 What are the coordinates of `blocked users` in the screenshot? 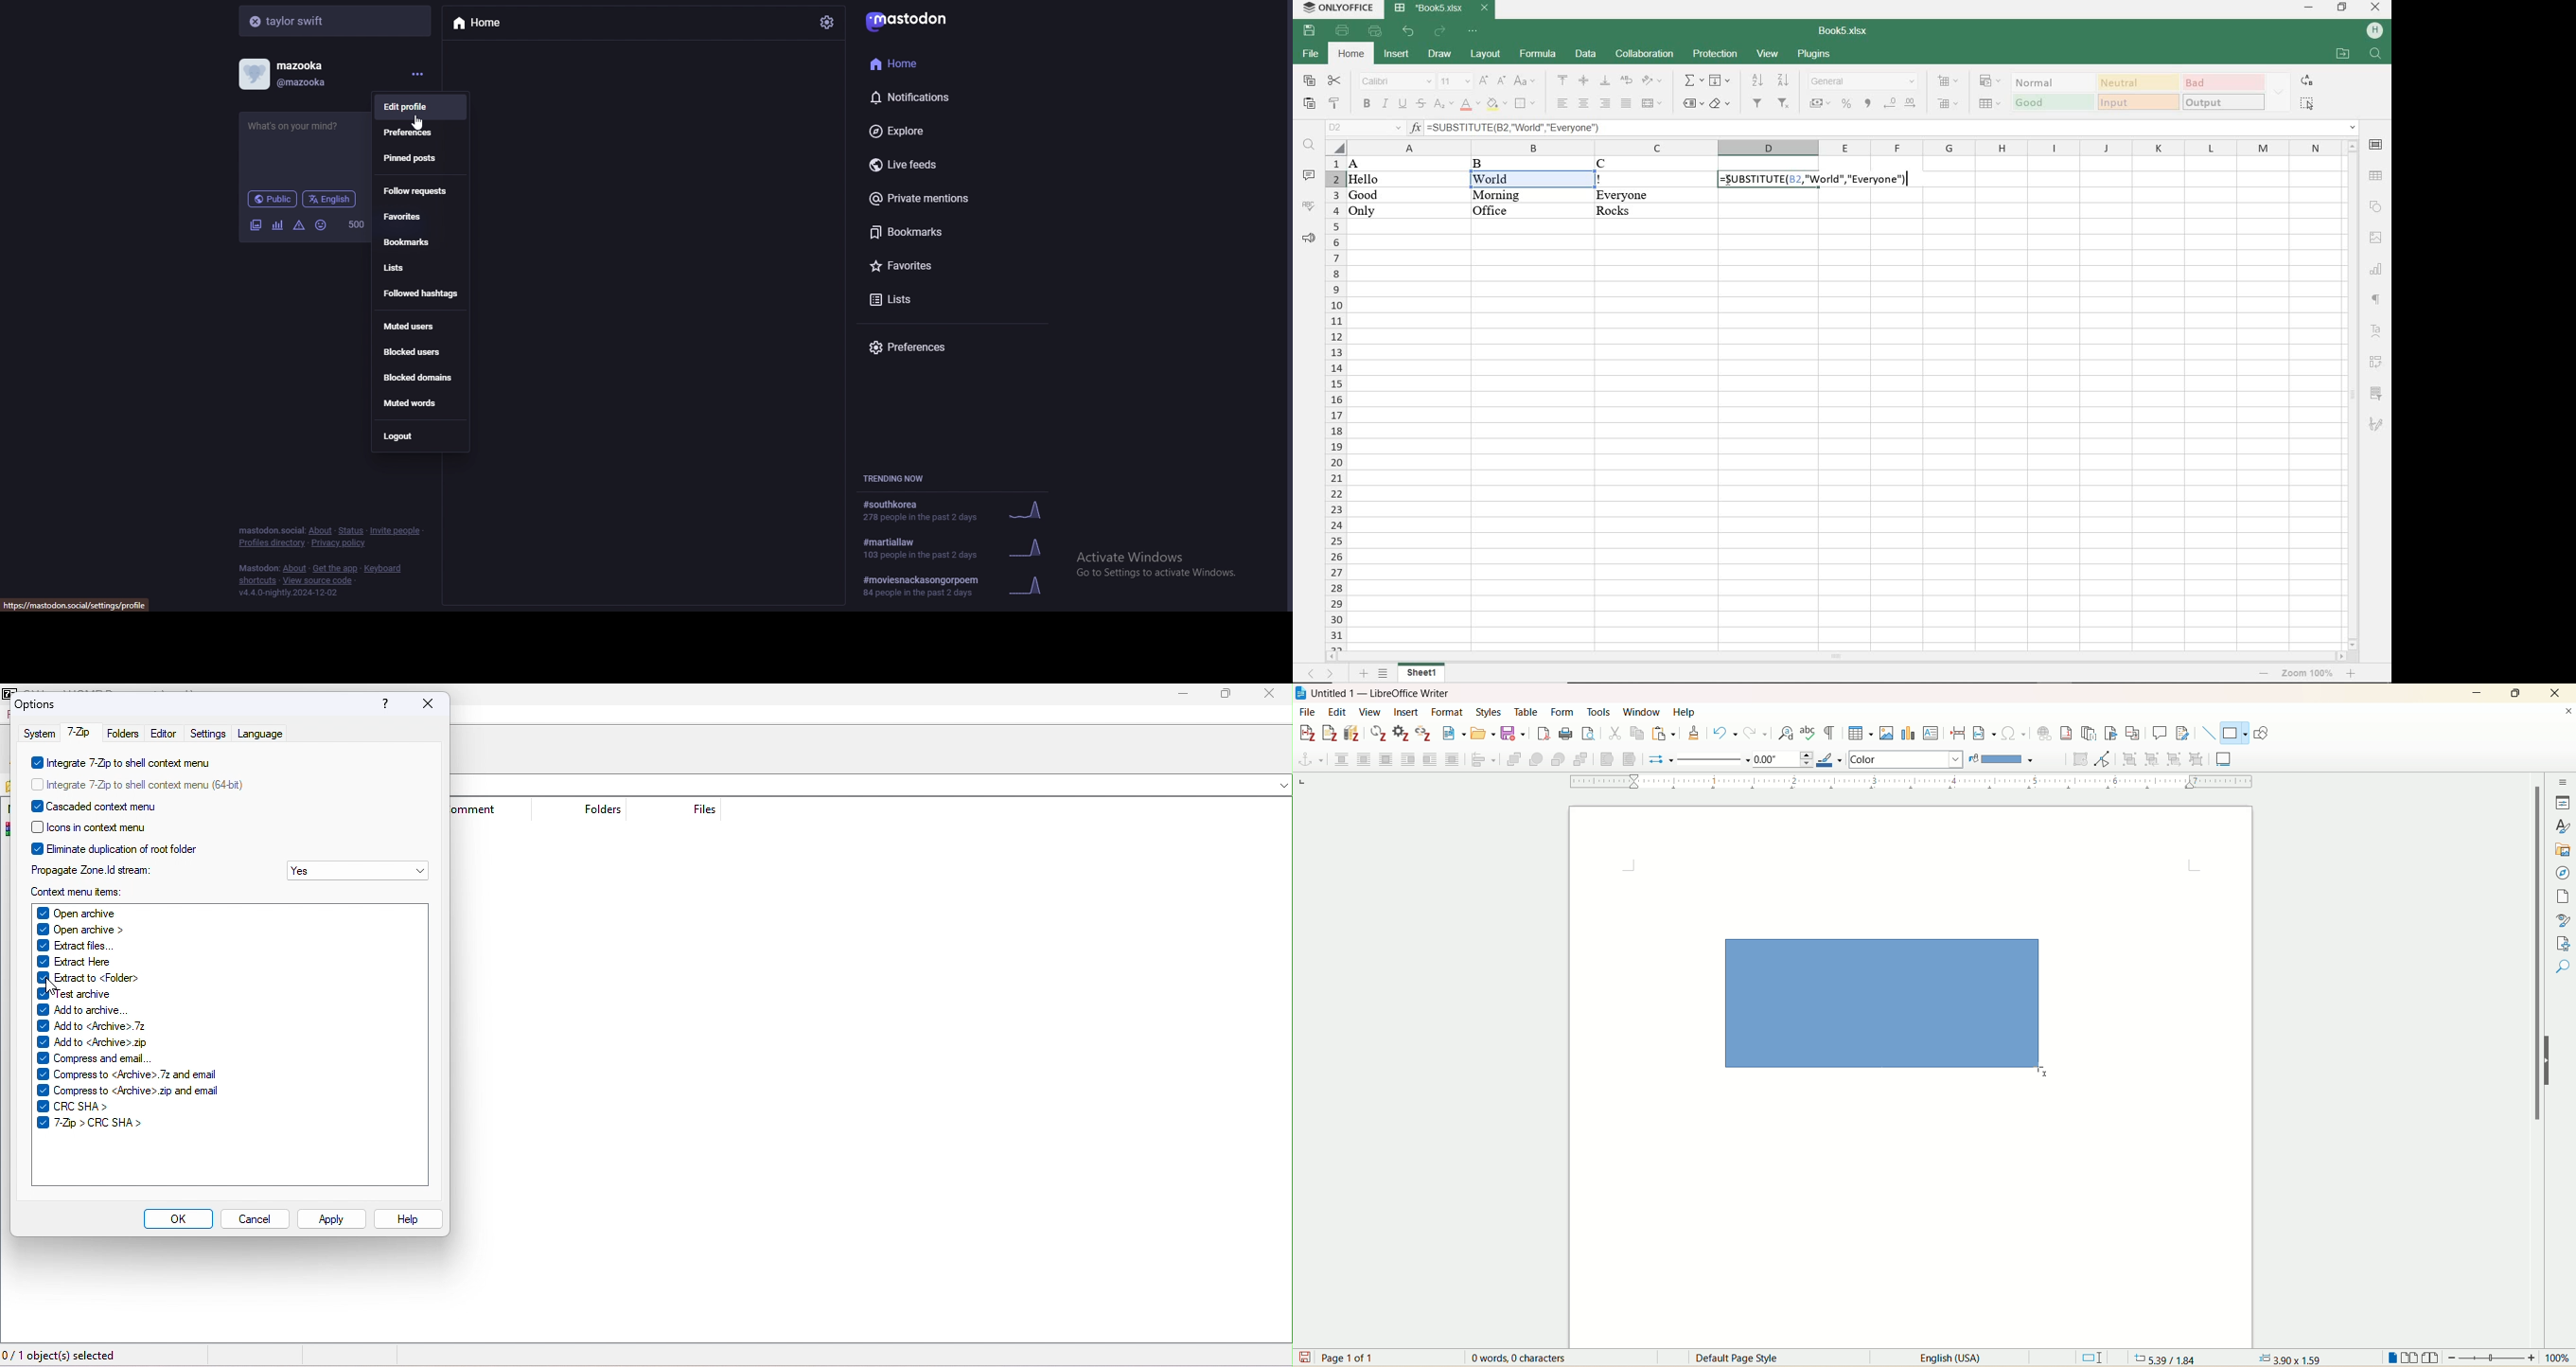 It's located at (422, 352).